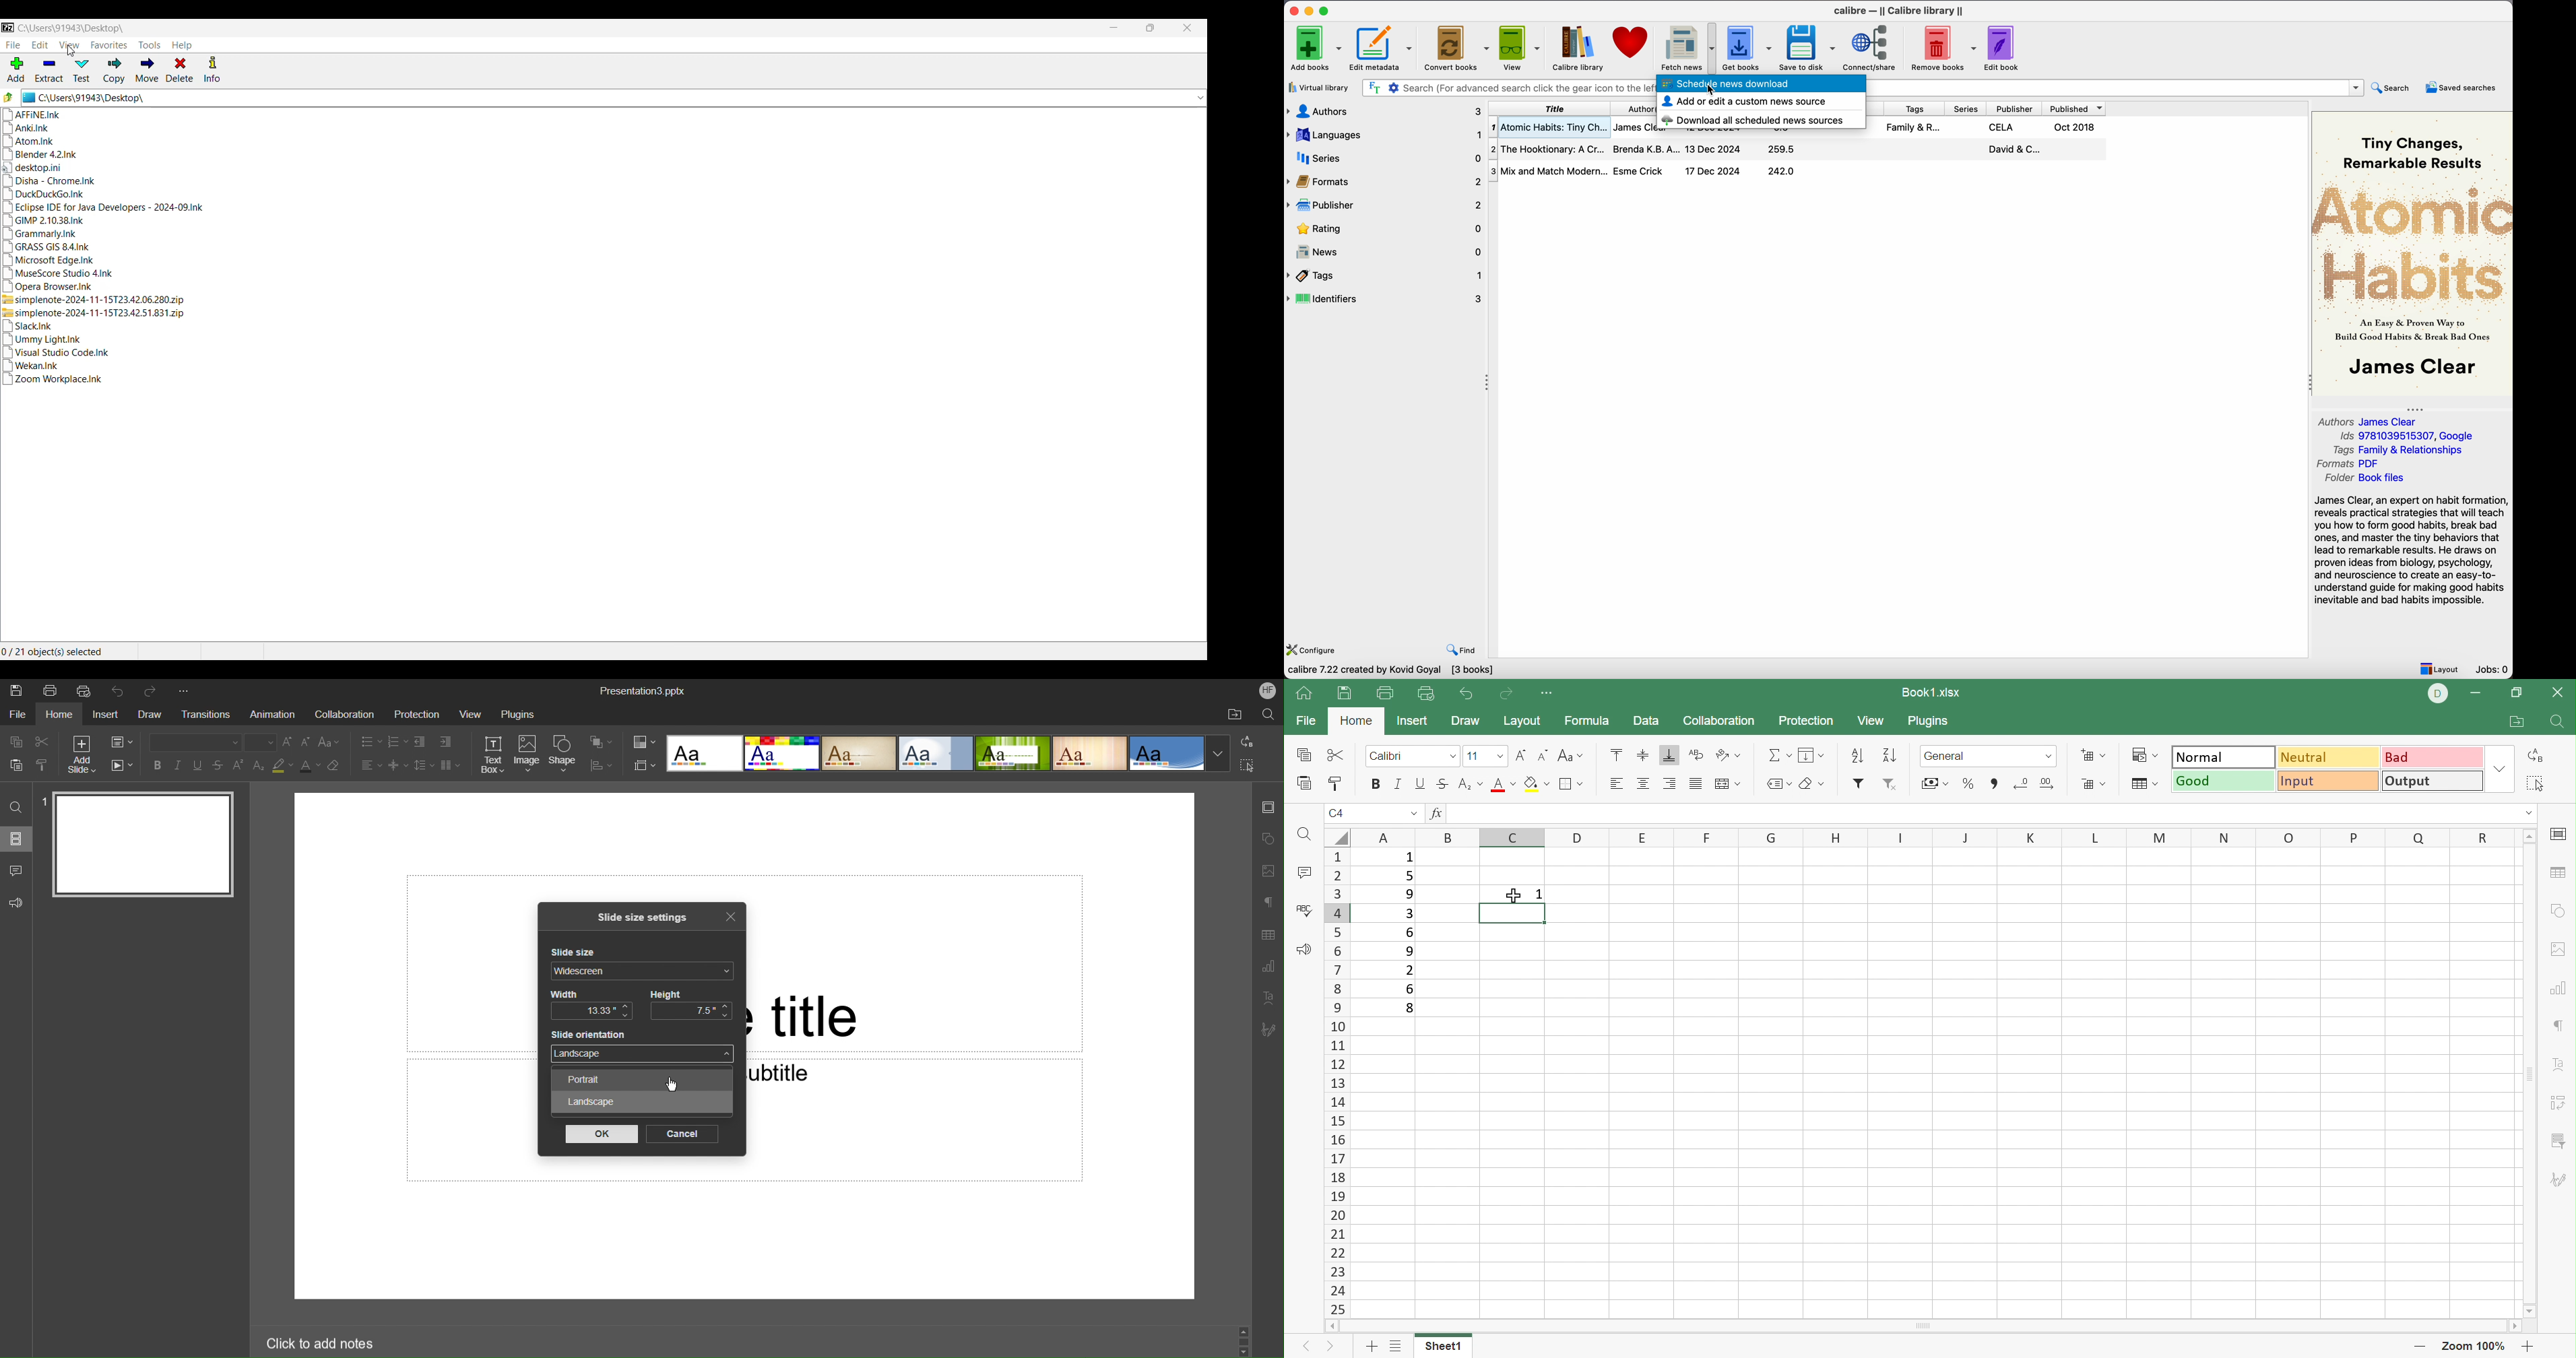  Describe the element at coordinates (1307, 1349) in the screenshot. I see `Previous` at that location.